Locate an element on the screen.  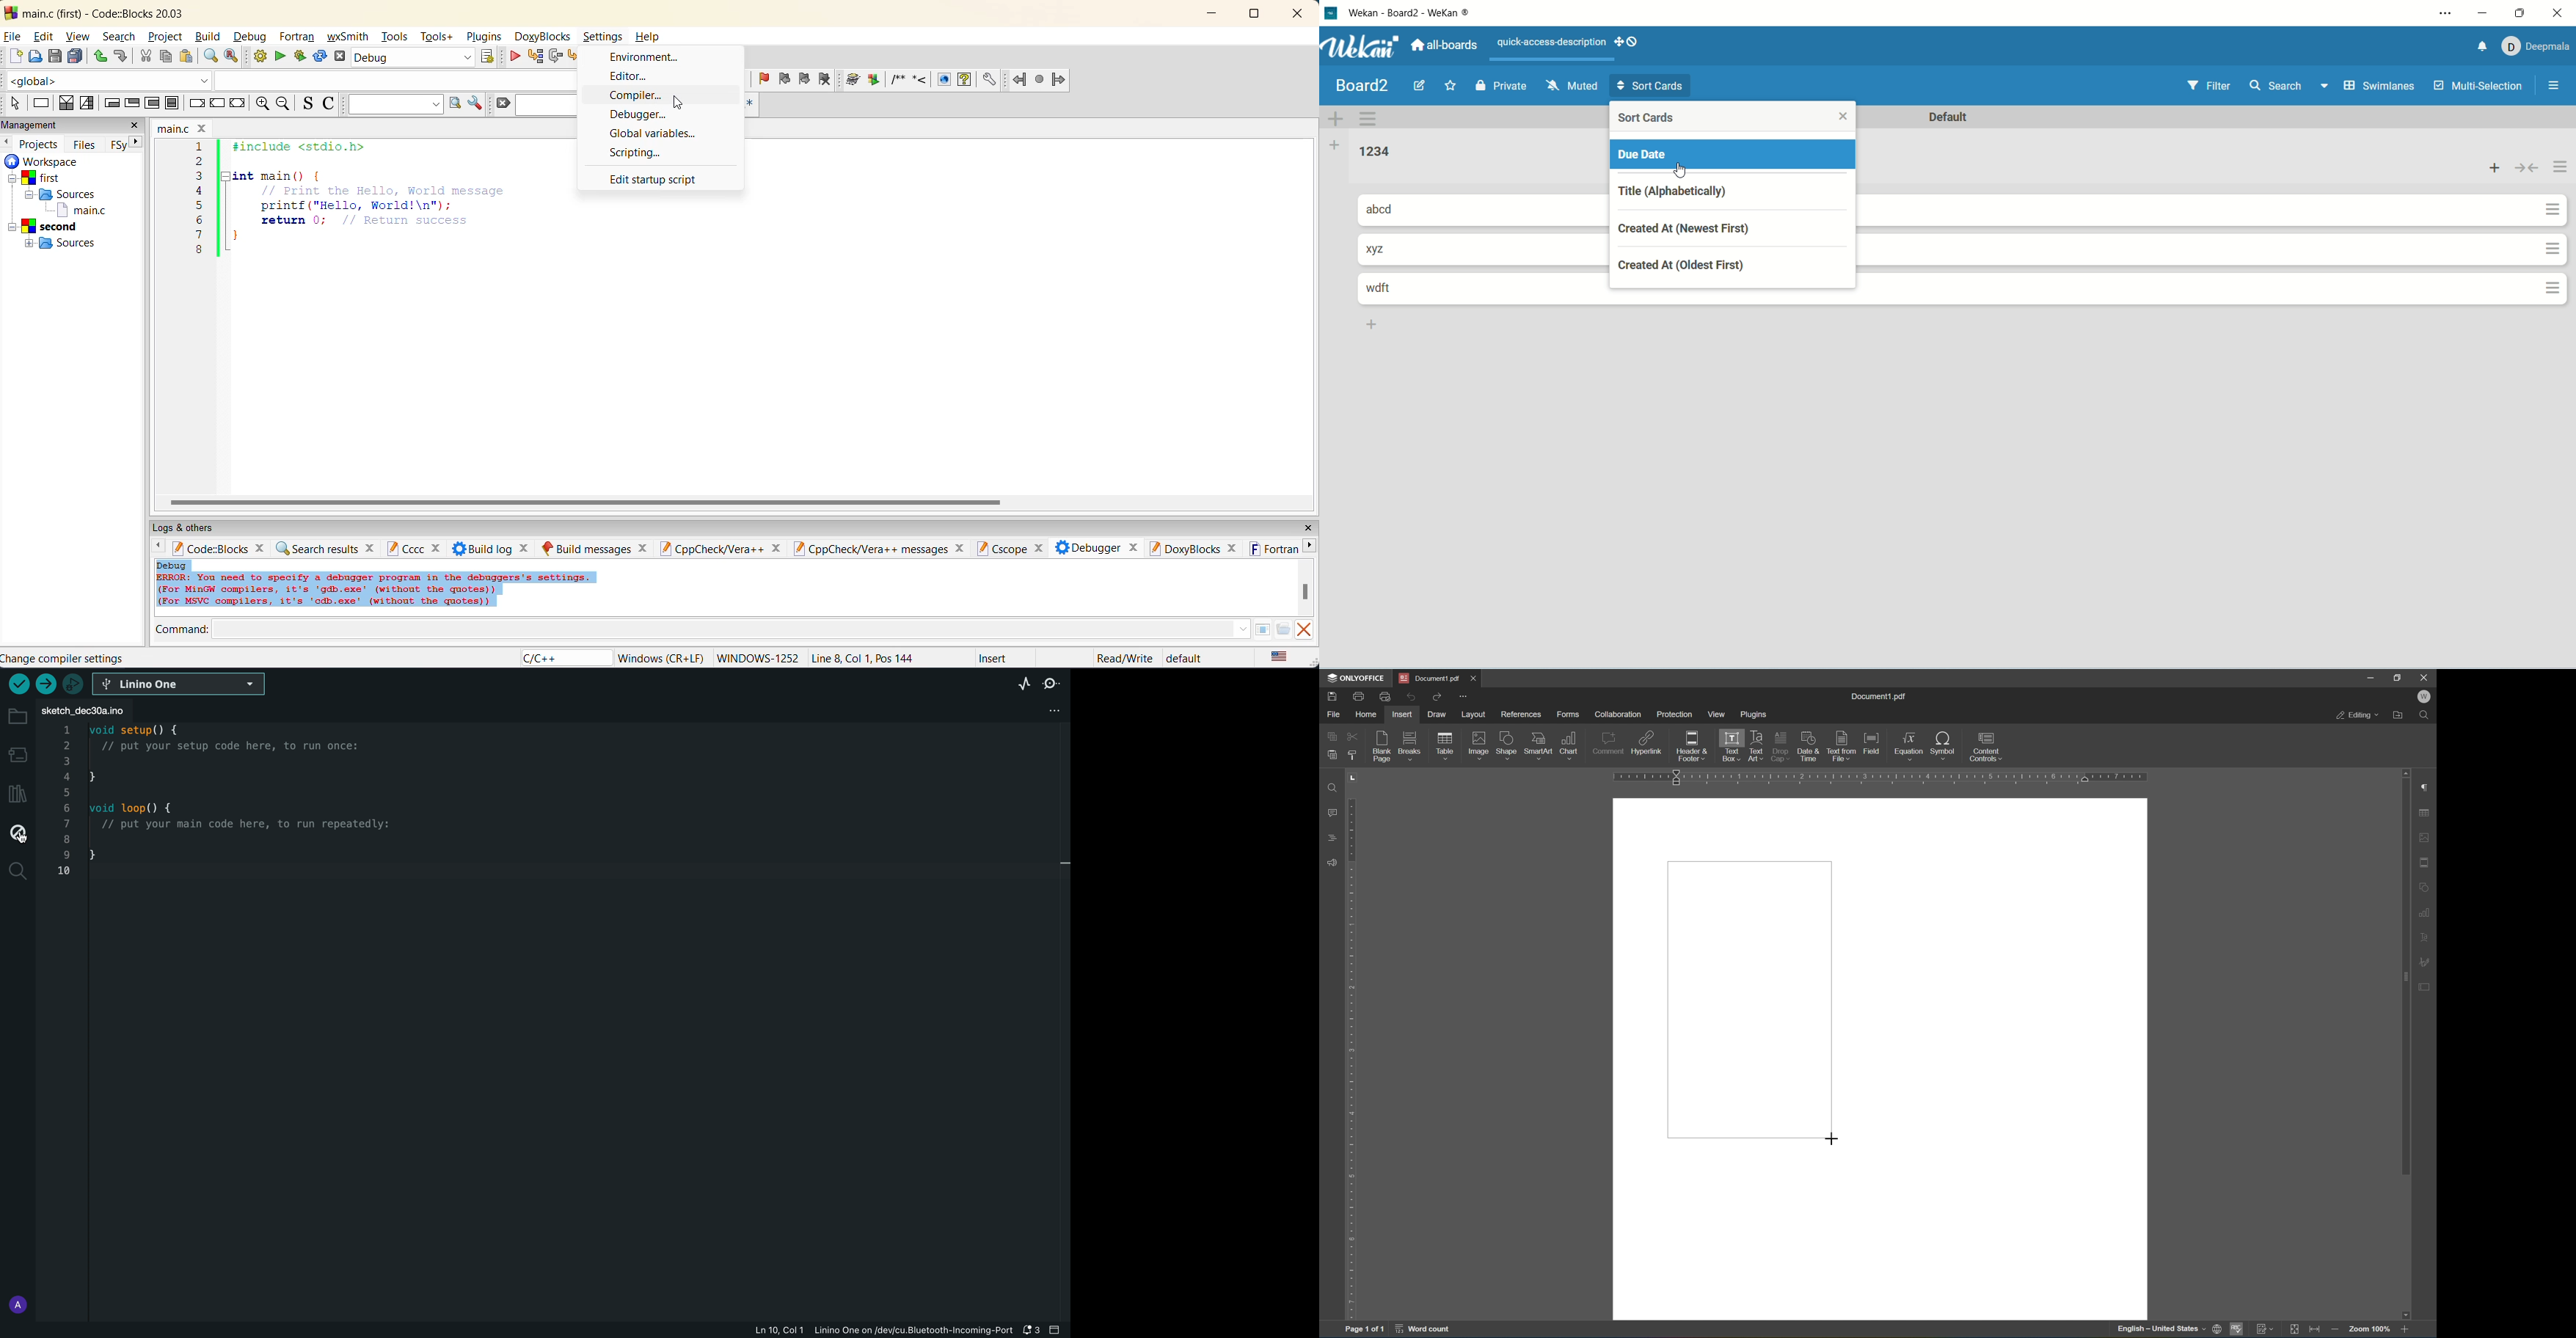
favorite is located at coordinates (1451, 87).